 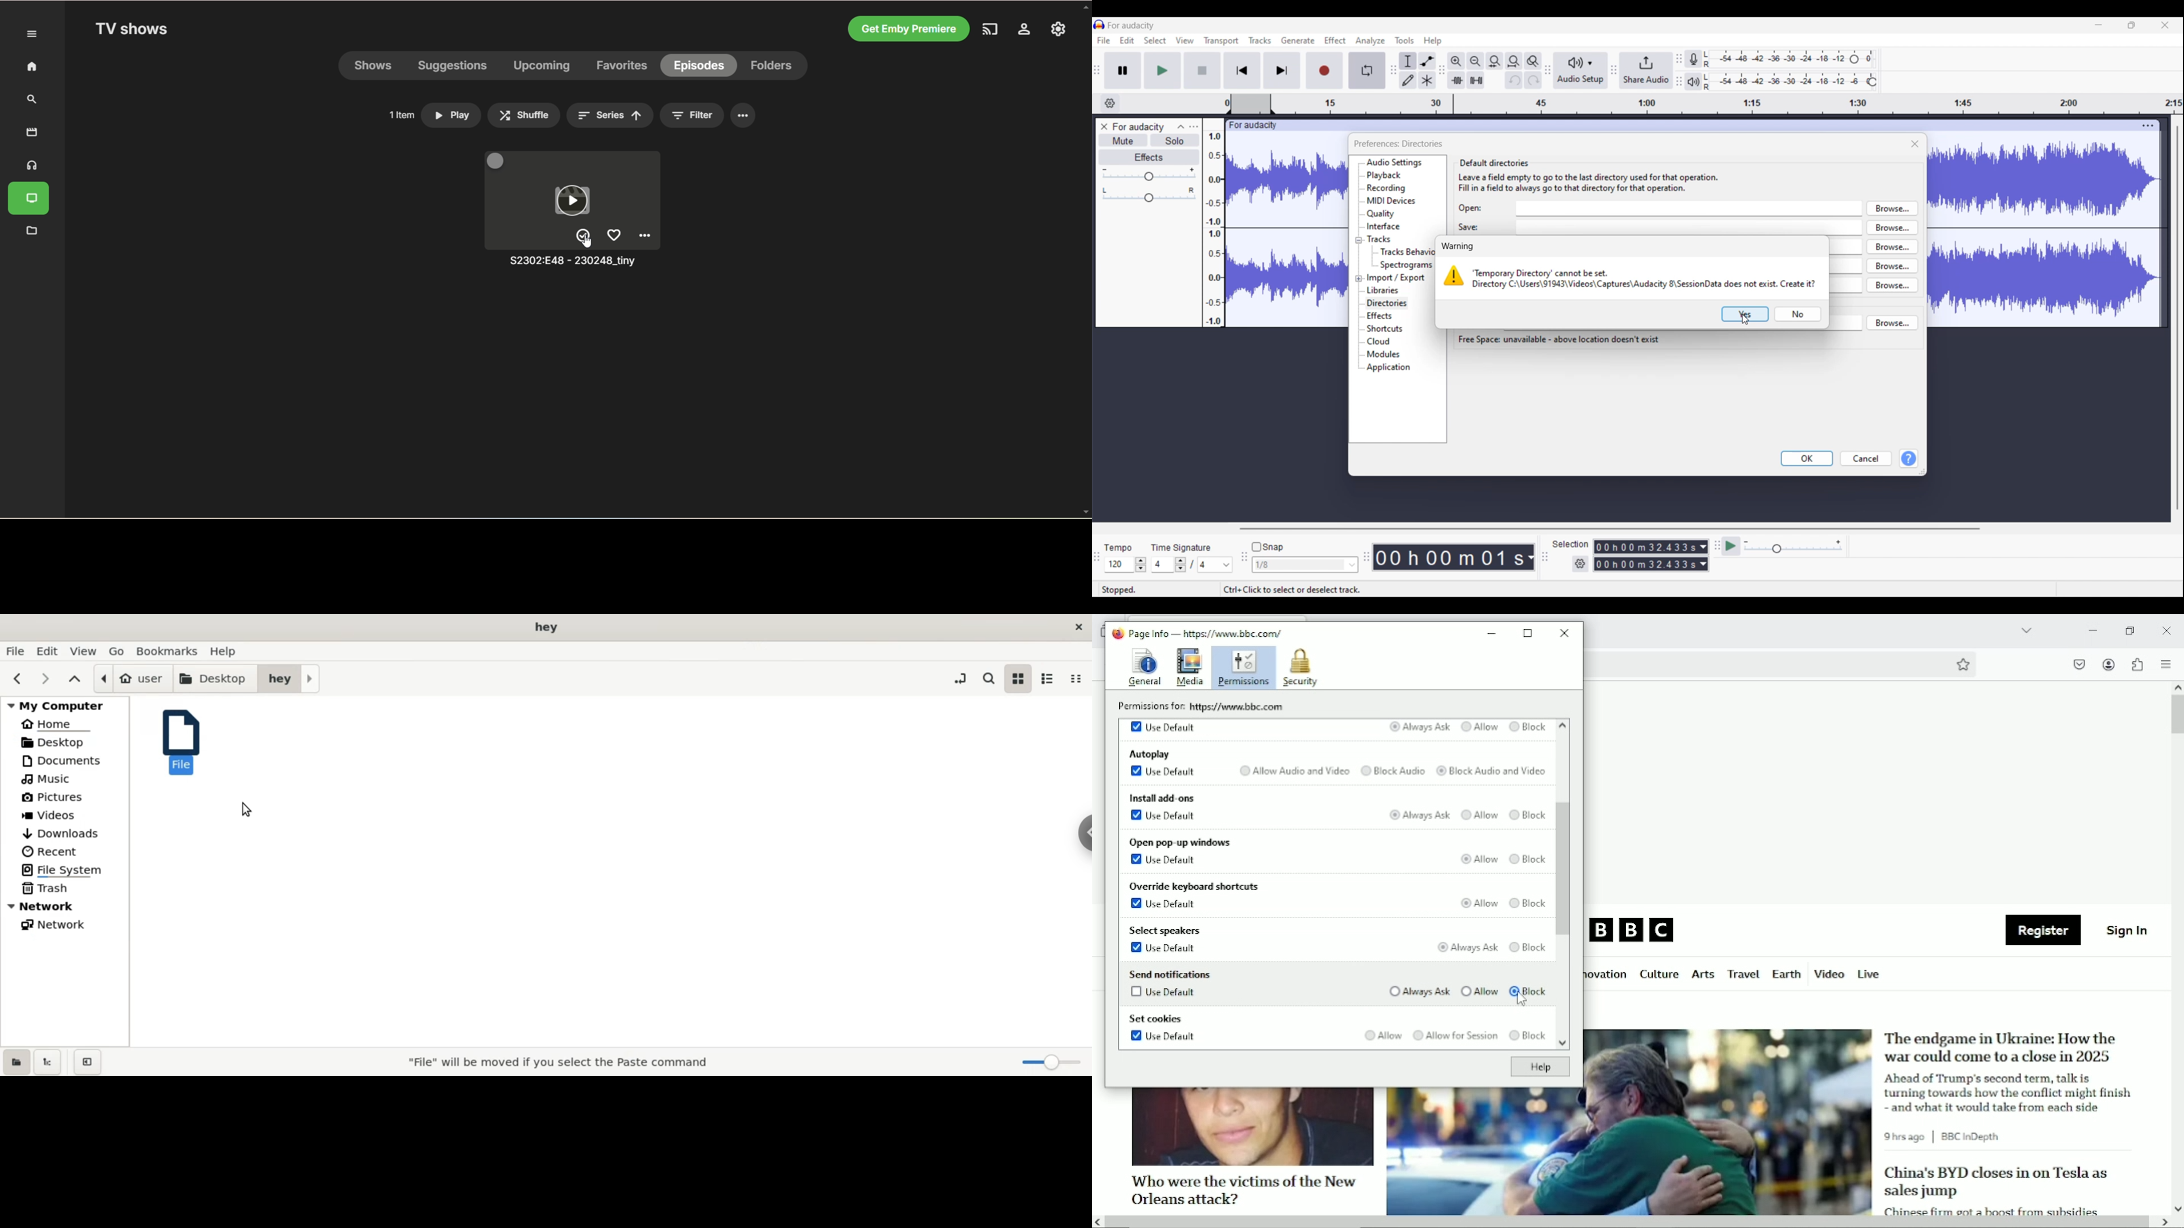 What do you see at coordinates (2178, 318) in the screenshot?
I see `Vertical scroll bar` at bounding box center [2178, 318].